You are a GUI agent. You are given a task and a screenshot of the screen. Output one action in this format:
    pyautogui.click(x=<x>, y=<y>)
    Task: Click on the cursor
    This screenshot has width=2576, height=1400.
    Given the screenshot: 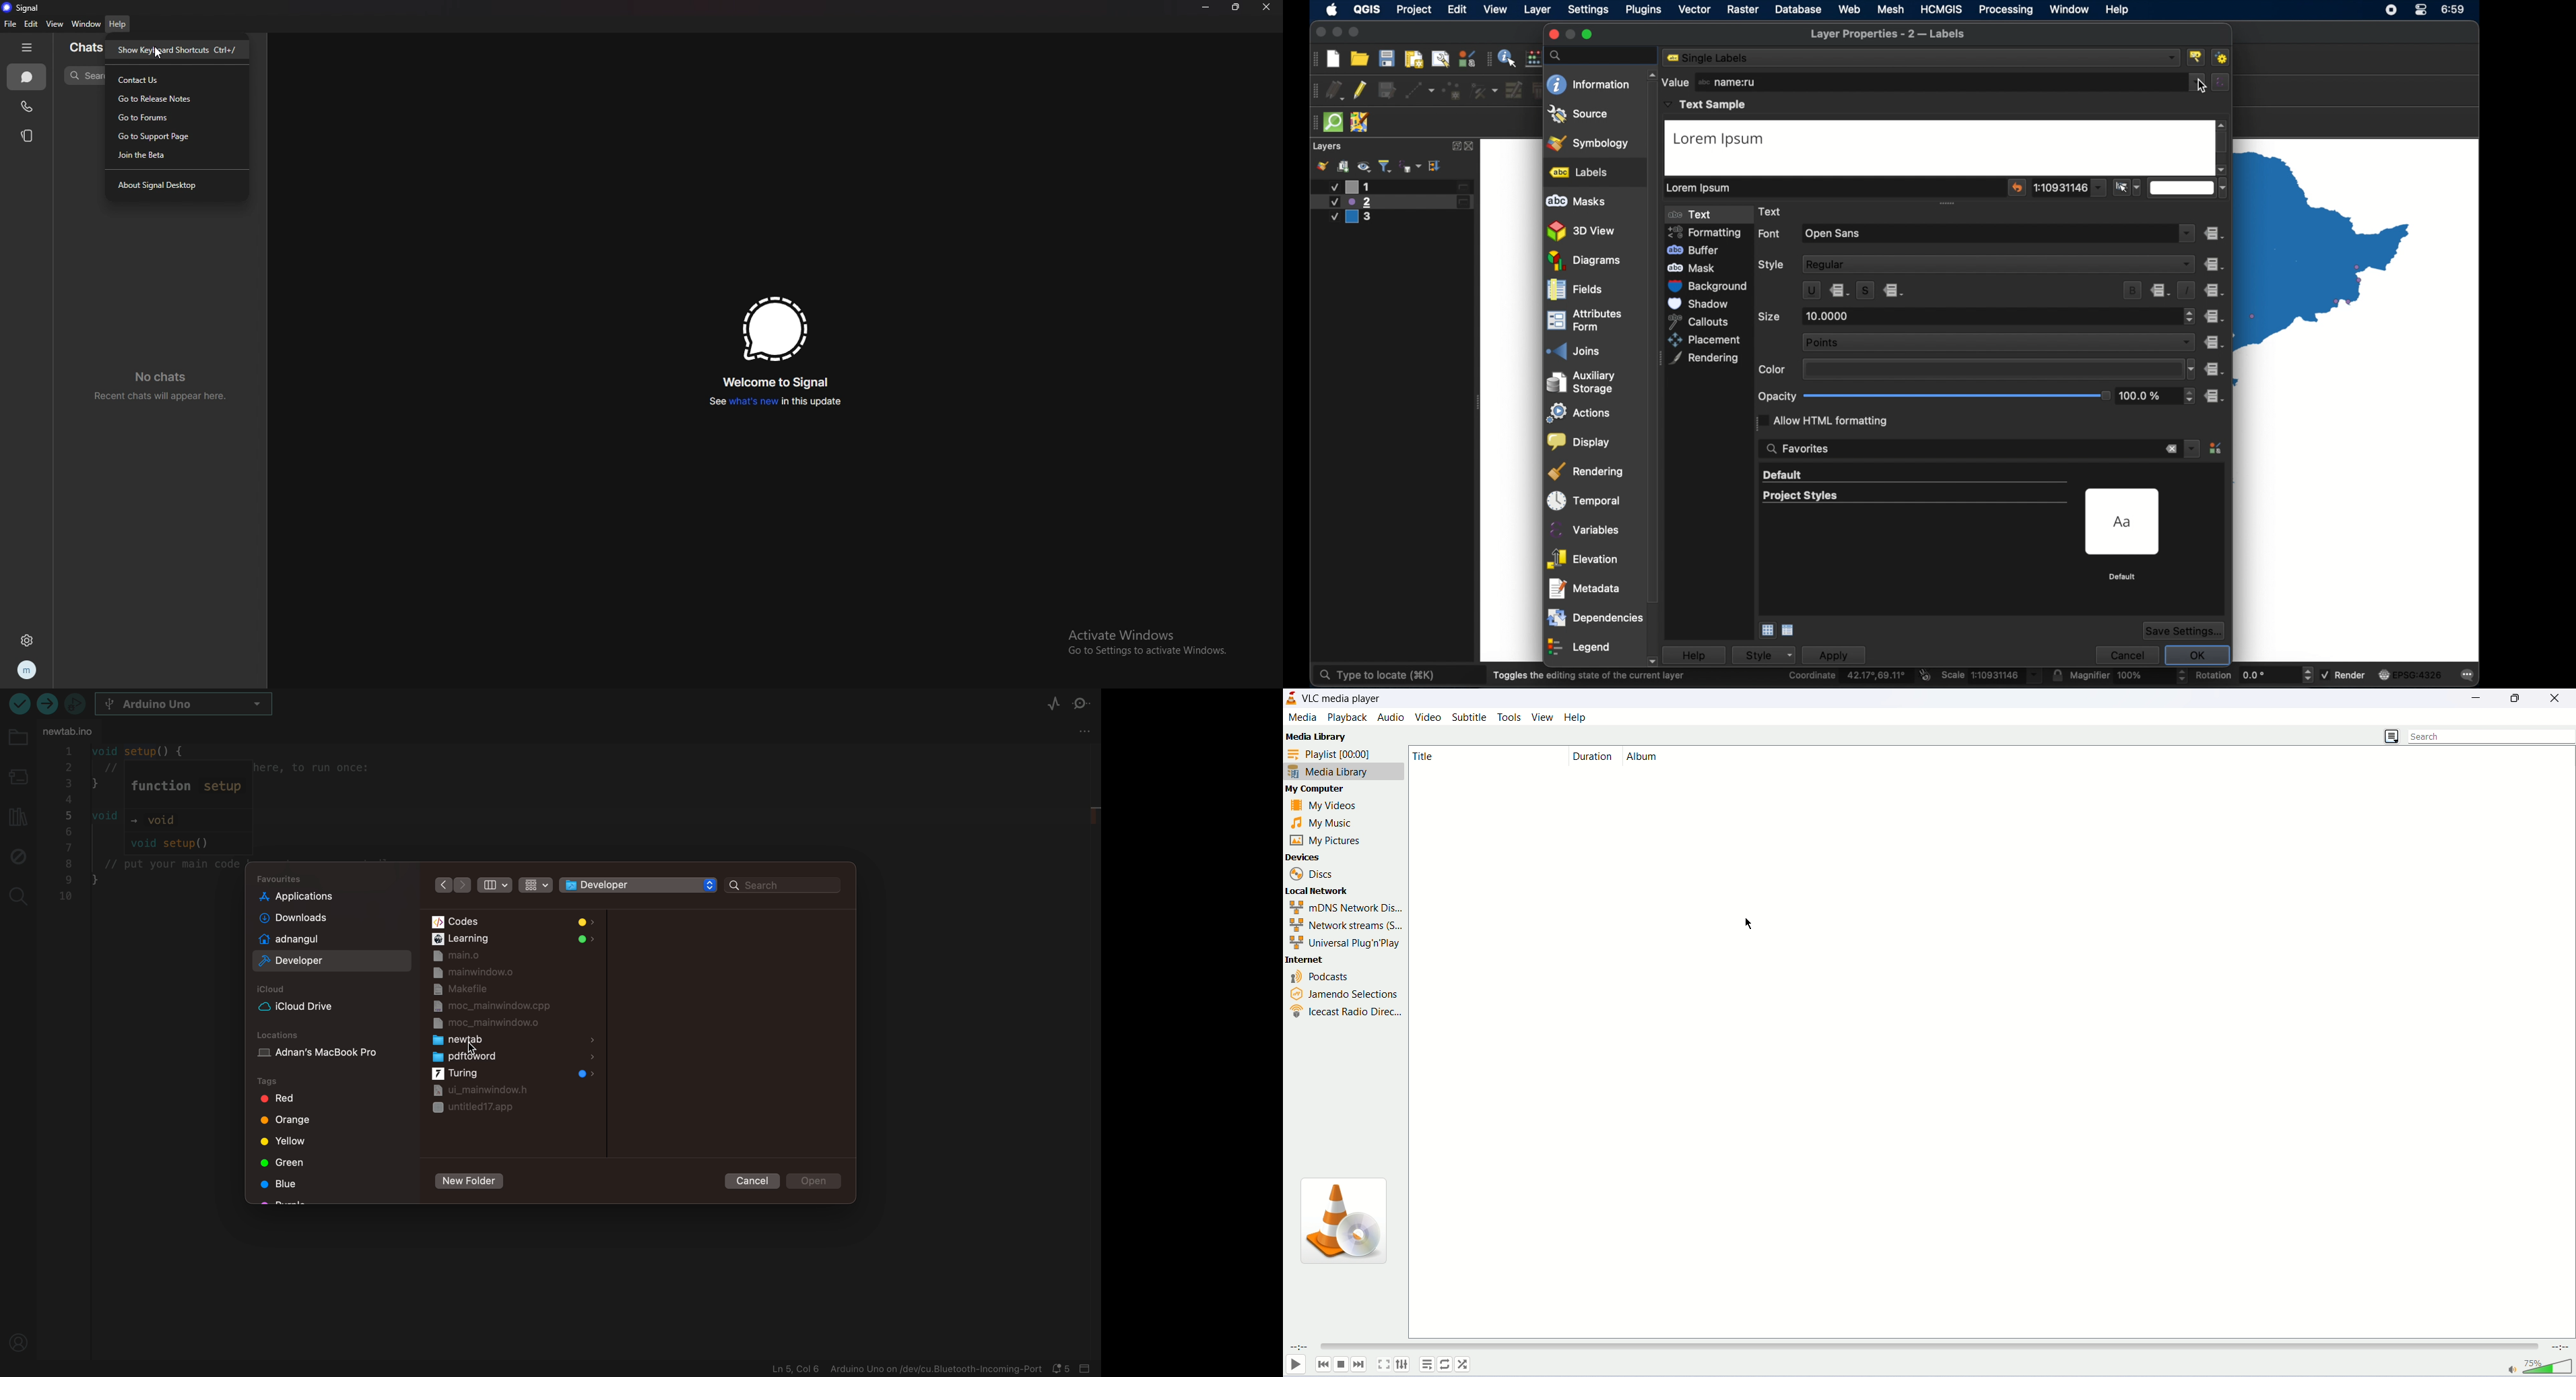 What is the action you would take?
    pyautogui.click(x=159, y=53)
    